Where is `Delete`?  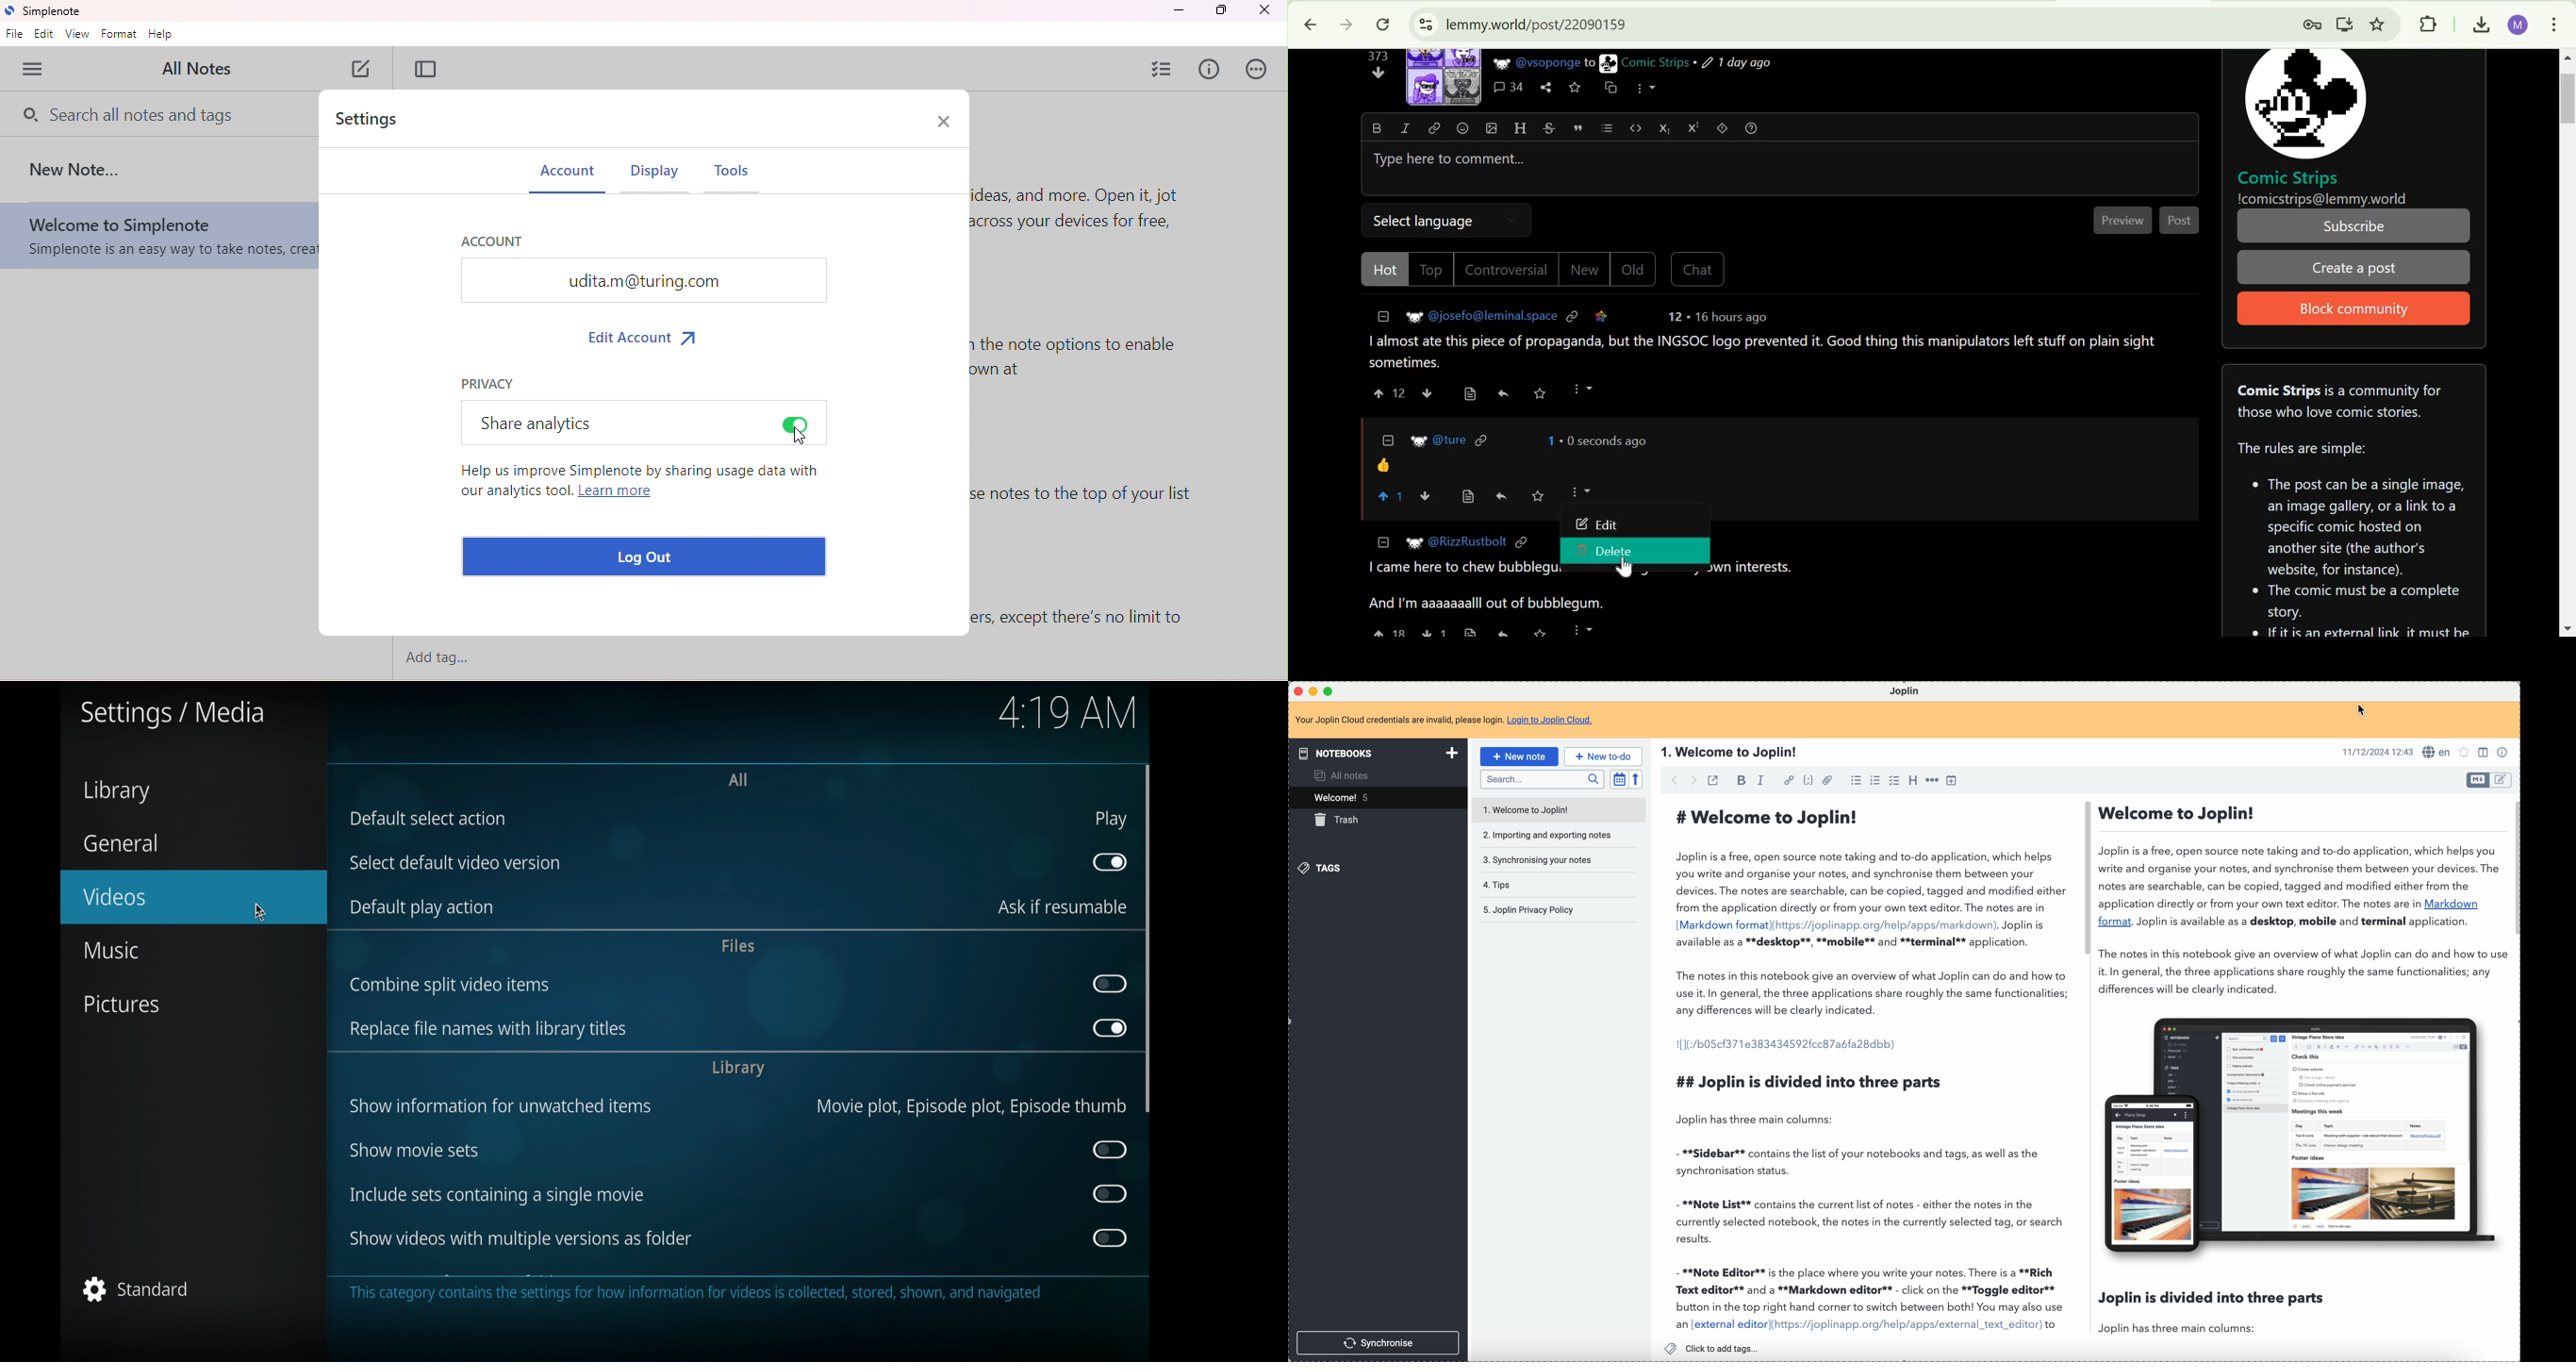 Delete is located at coordinates (1606, 550).